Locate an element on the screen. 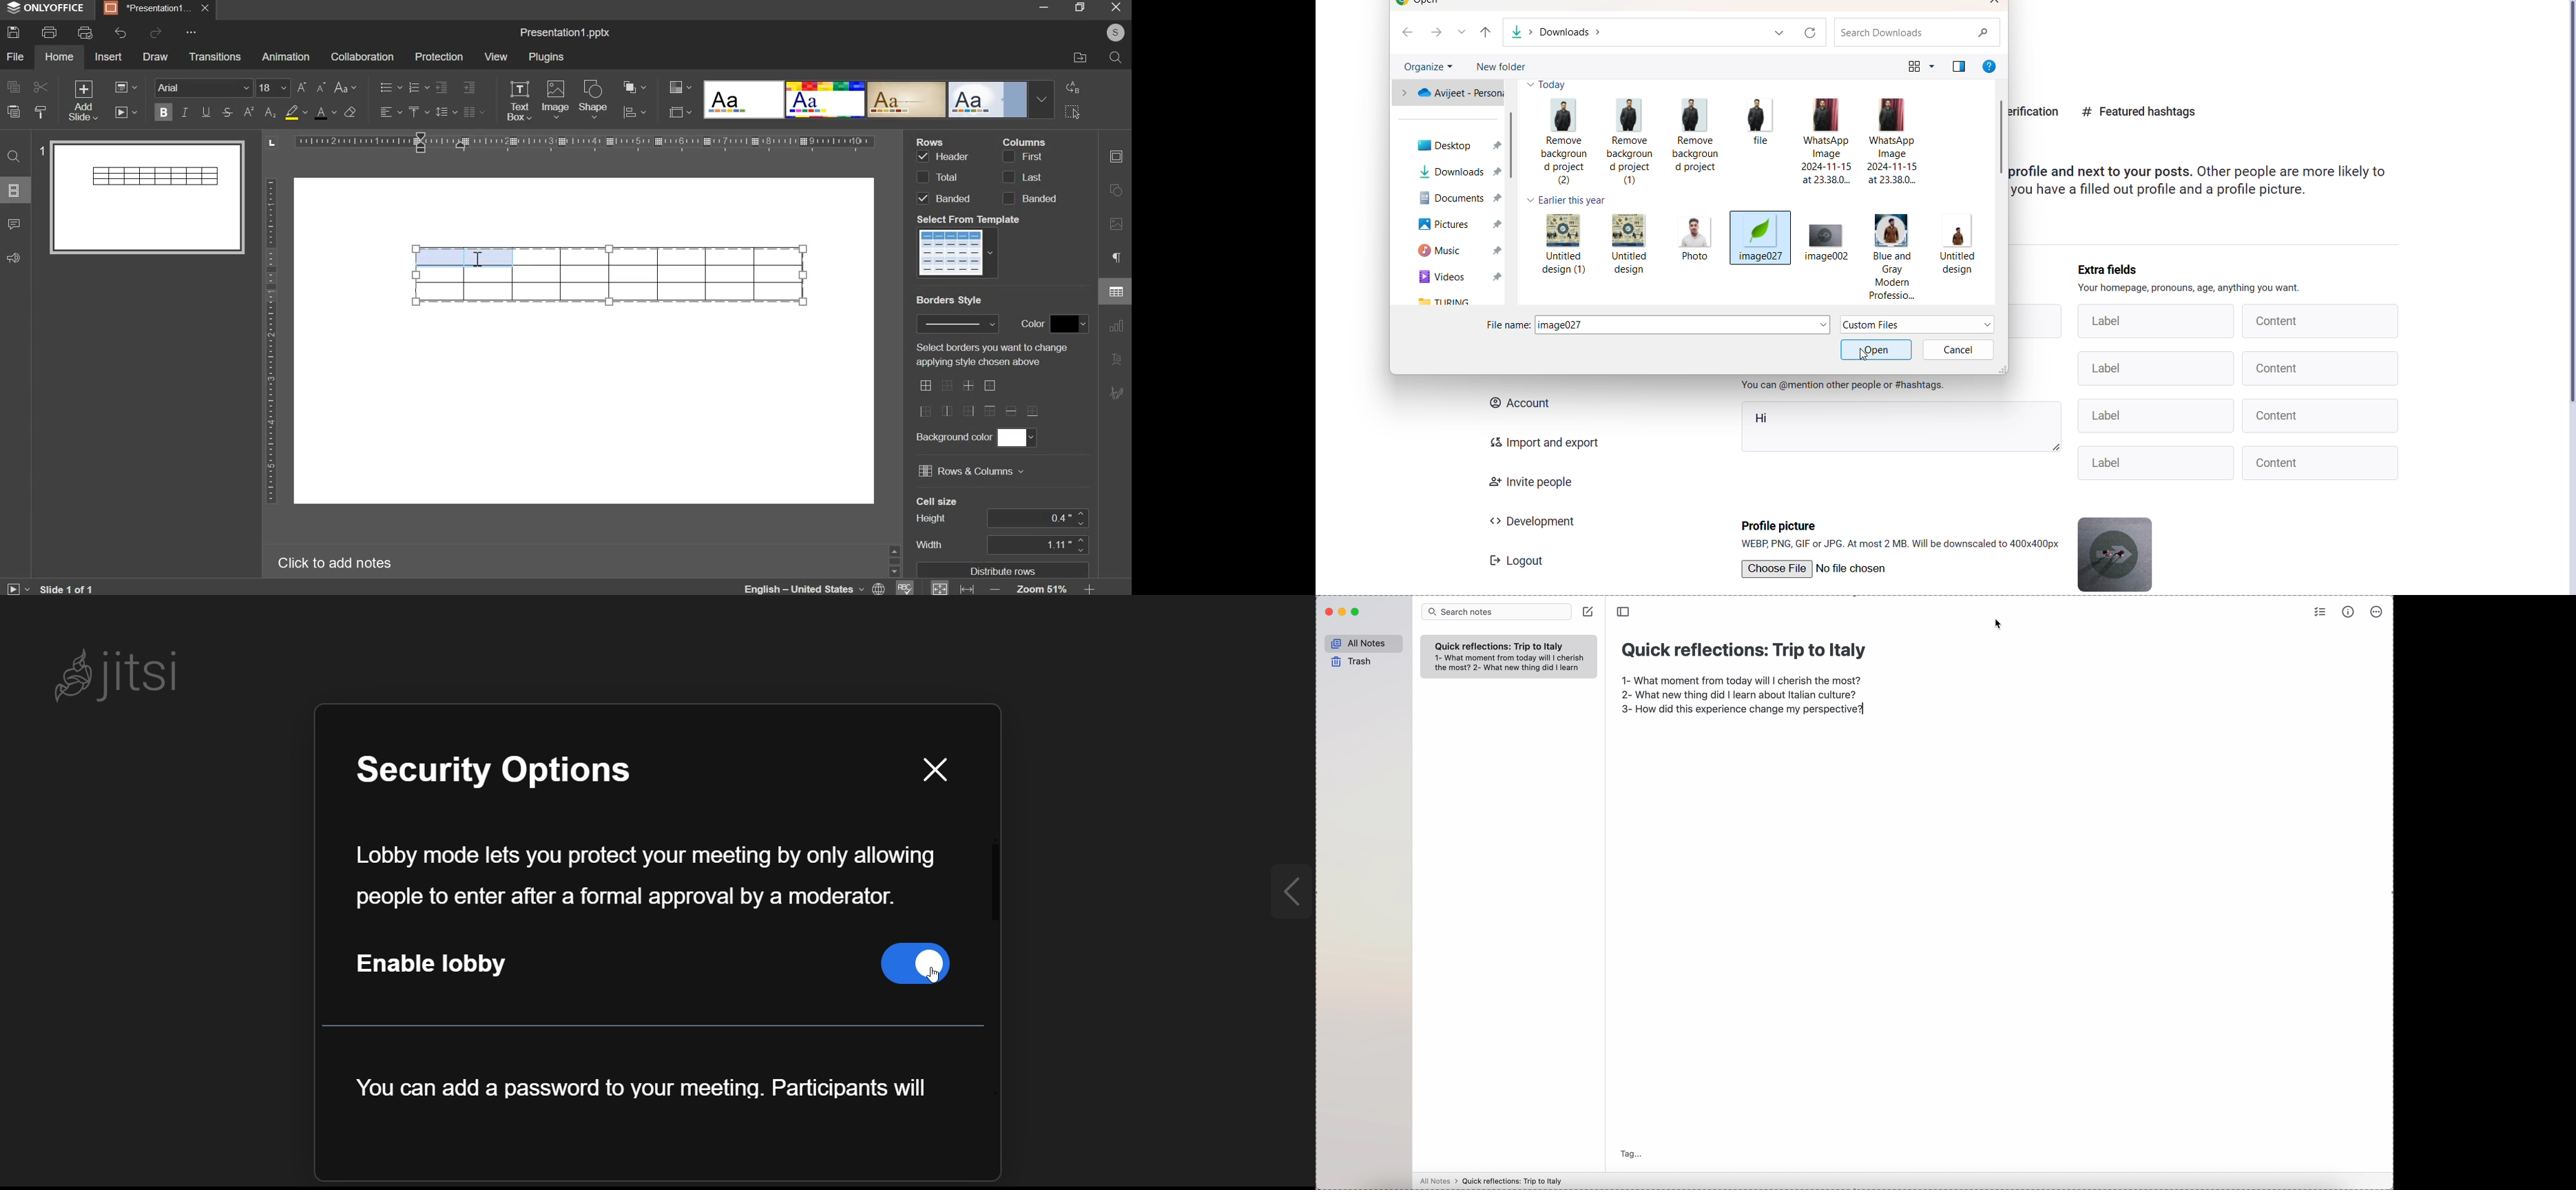 The width and height of the screenshot is (2576, 1204). copy style is located at coordinates (42, 112).